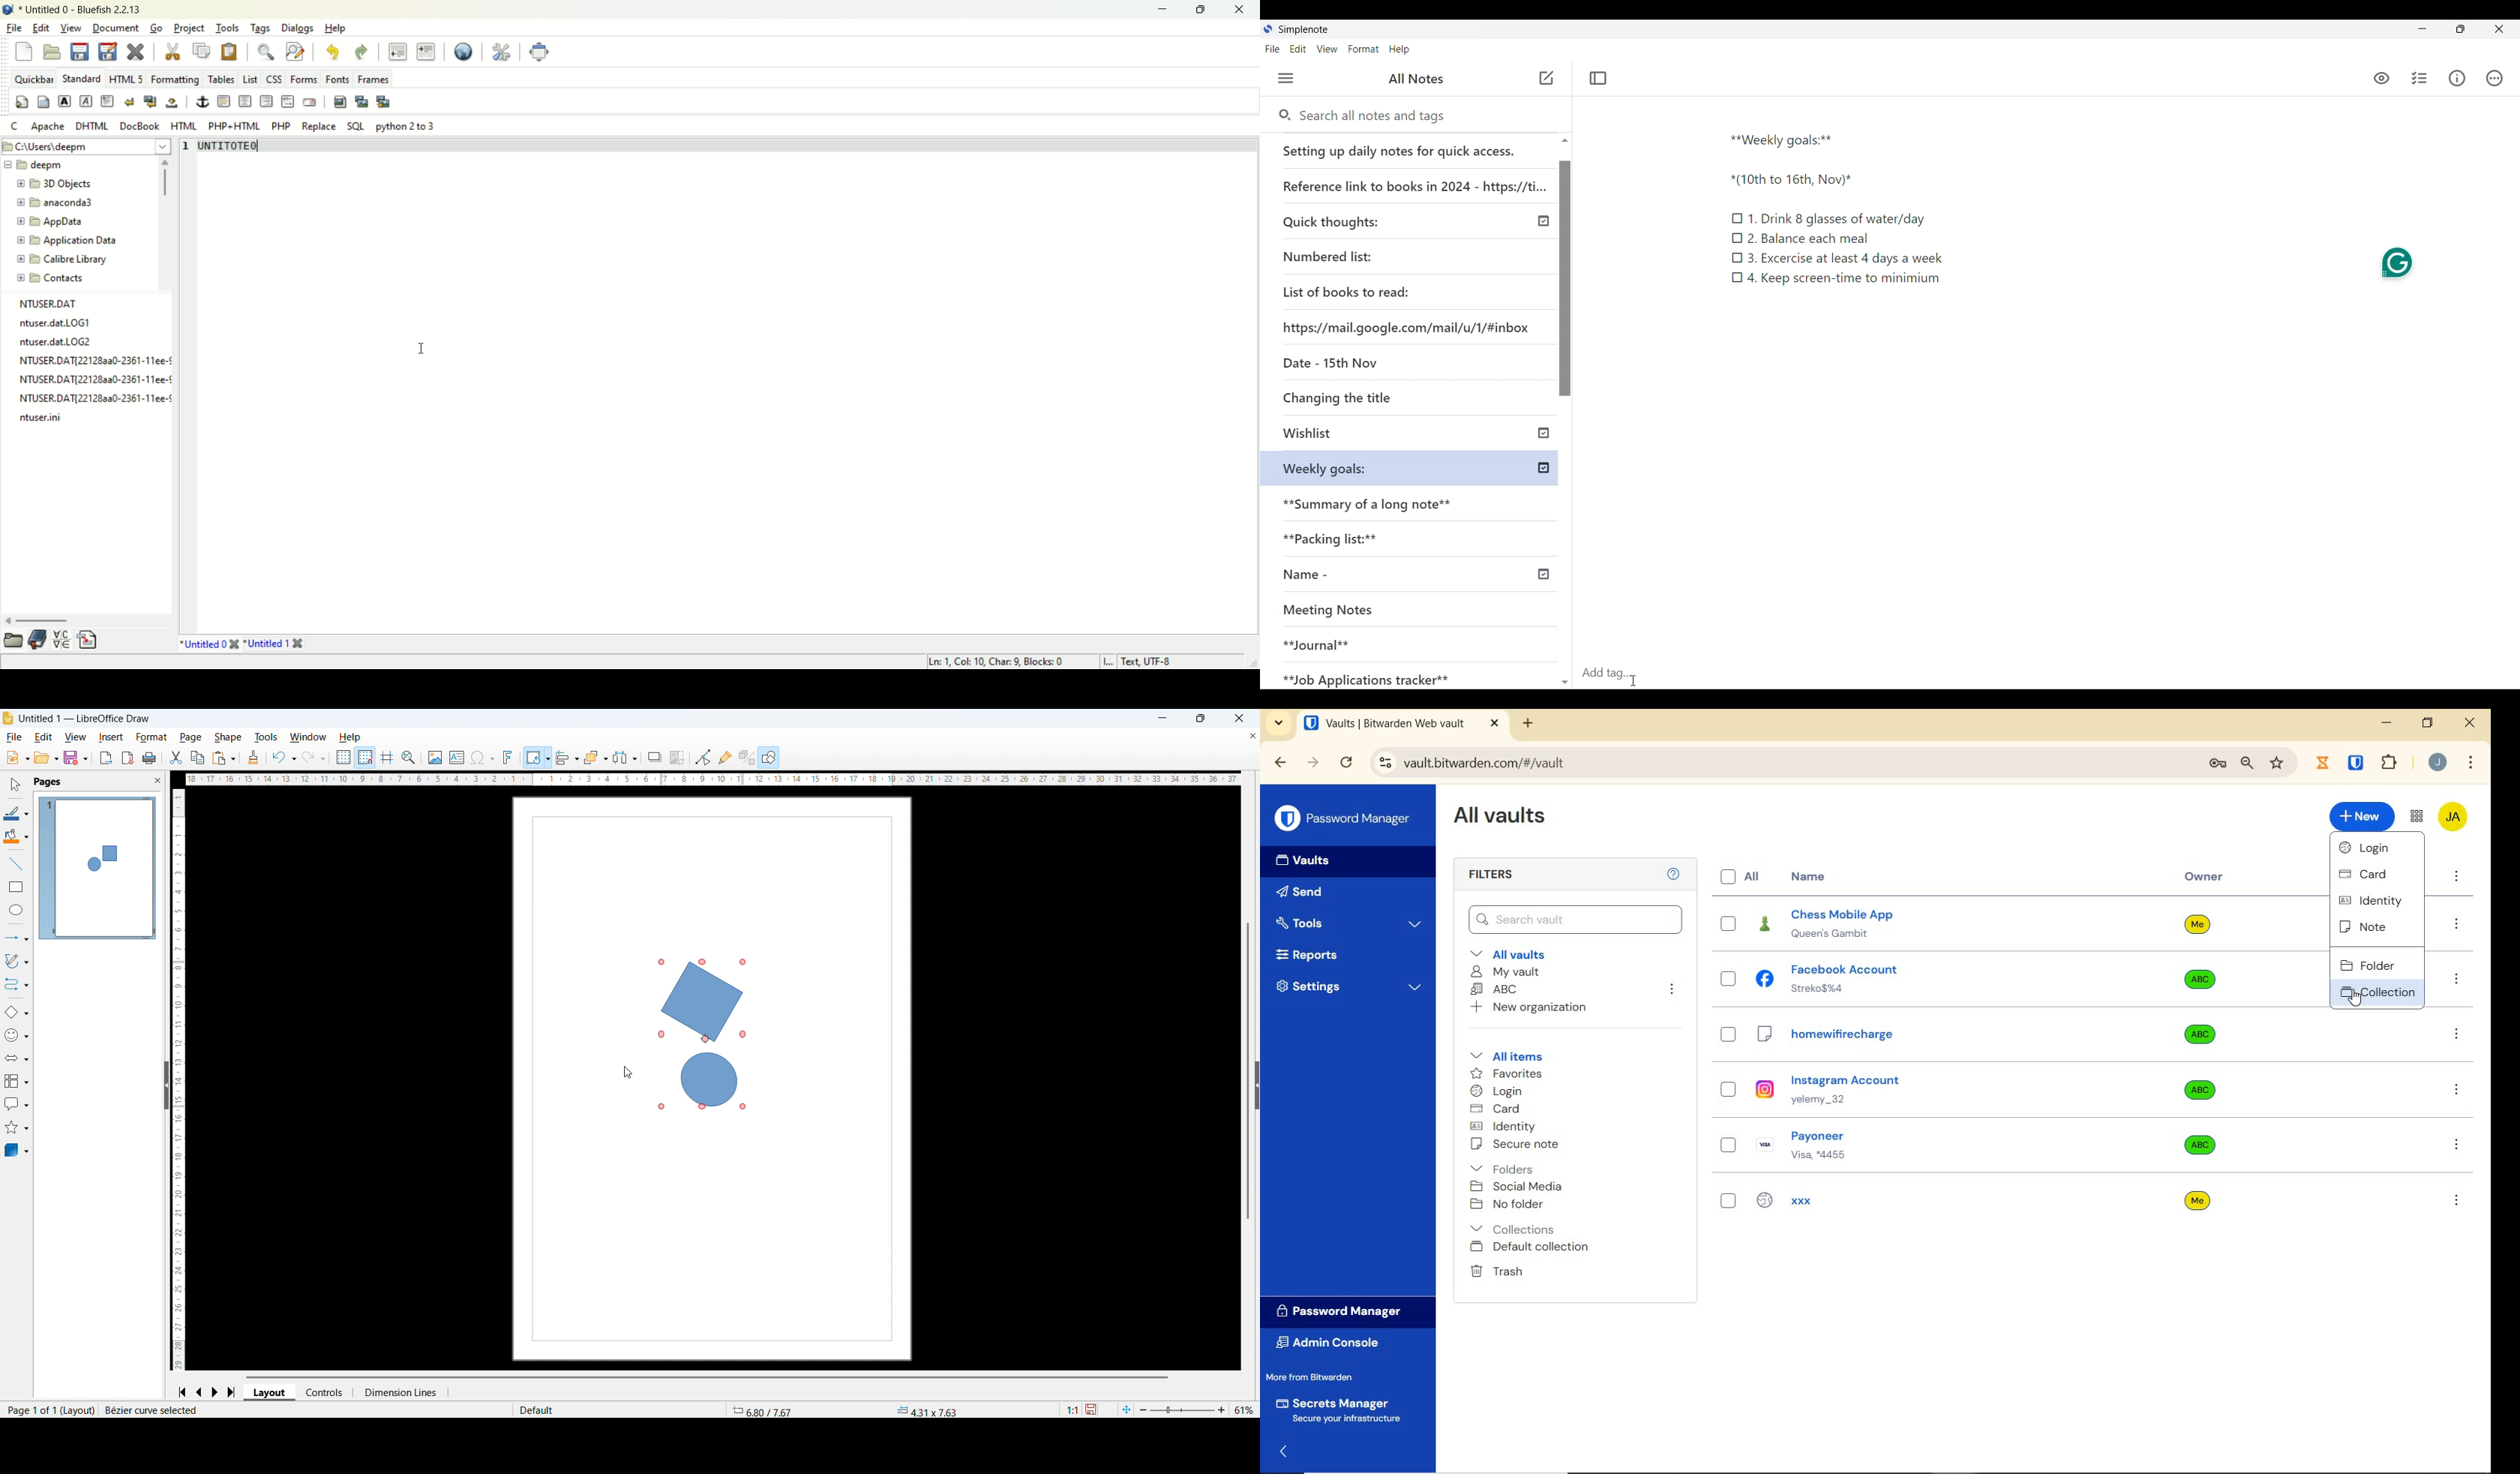 The width and height of the screenshot is (2520, 1484). I want to click on untitle1, so click(279, 645).